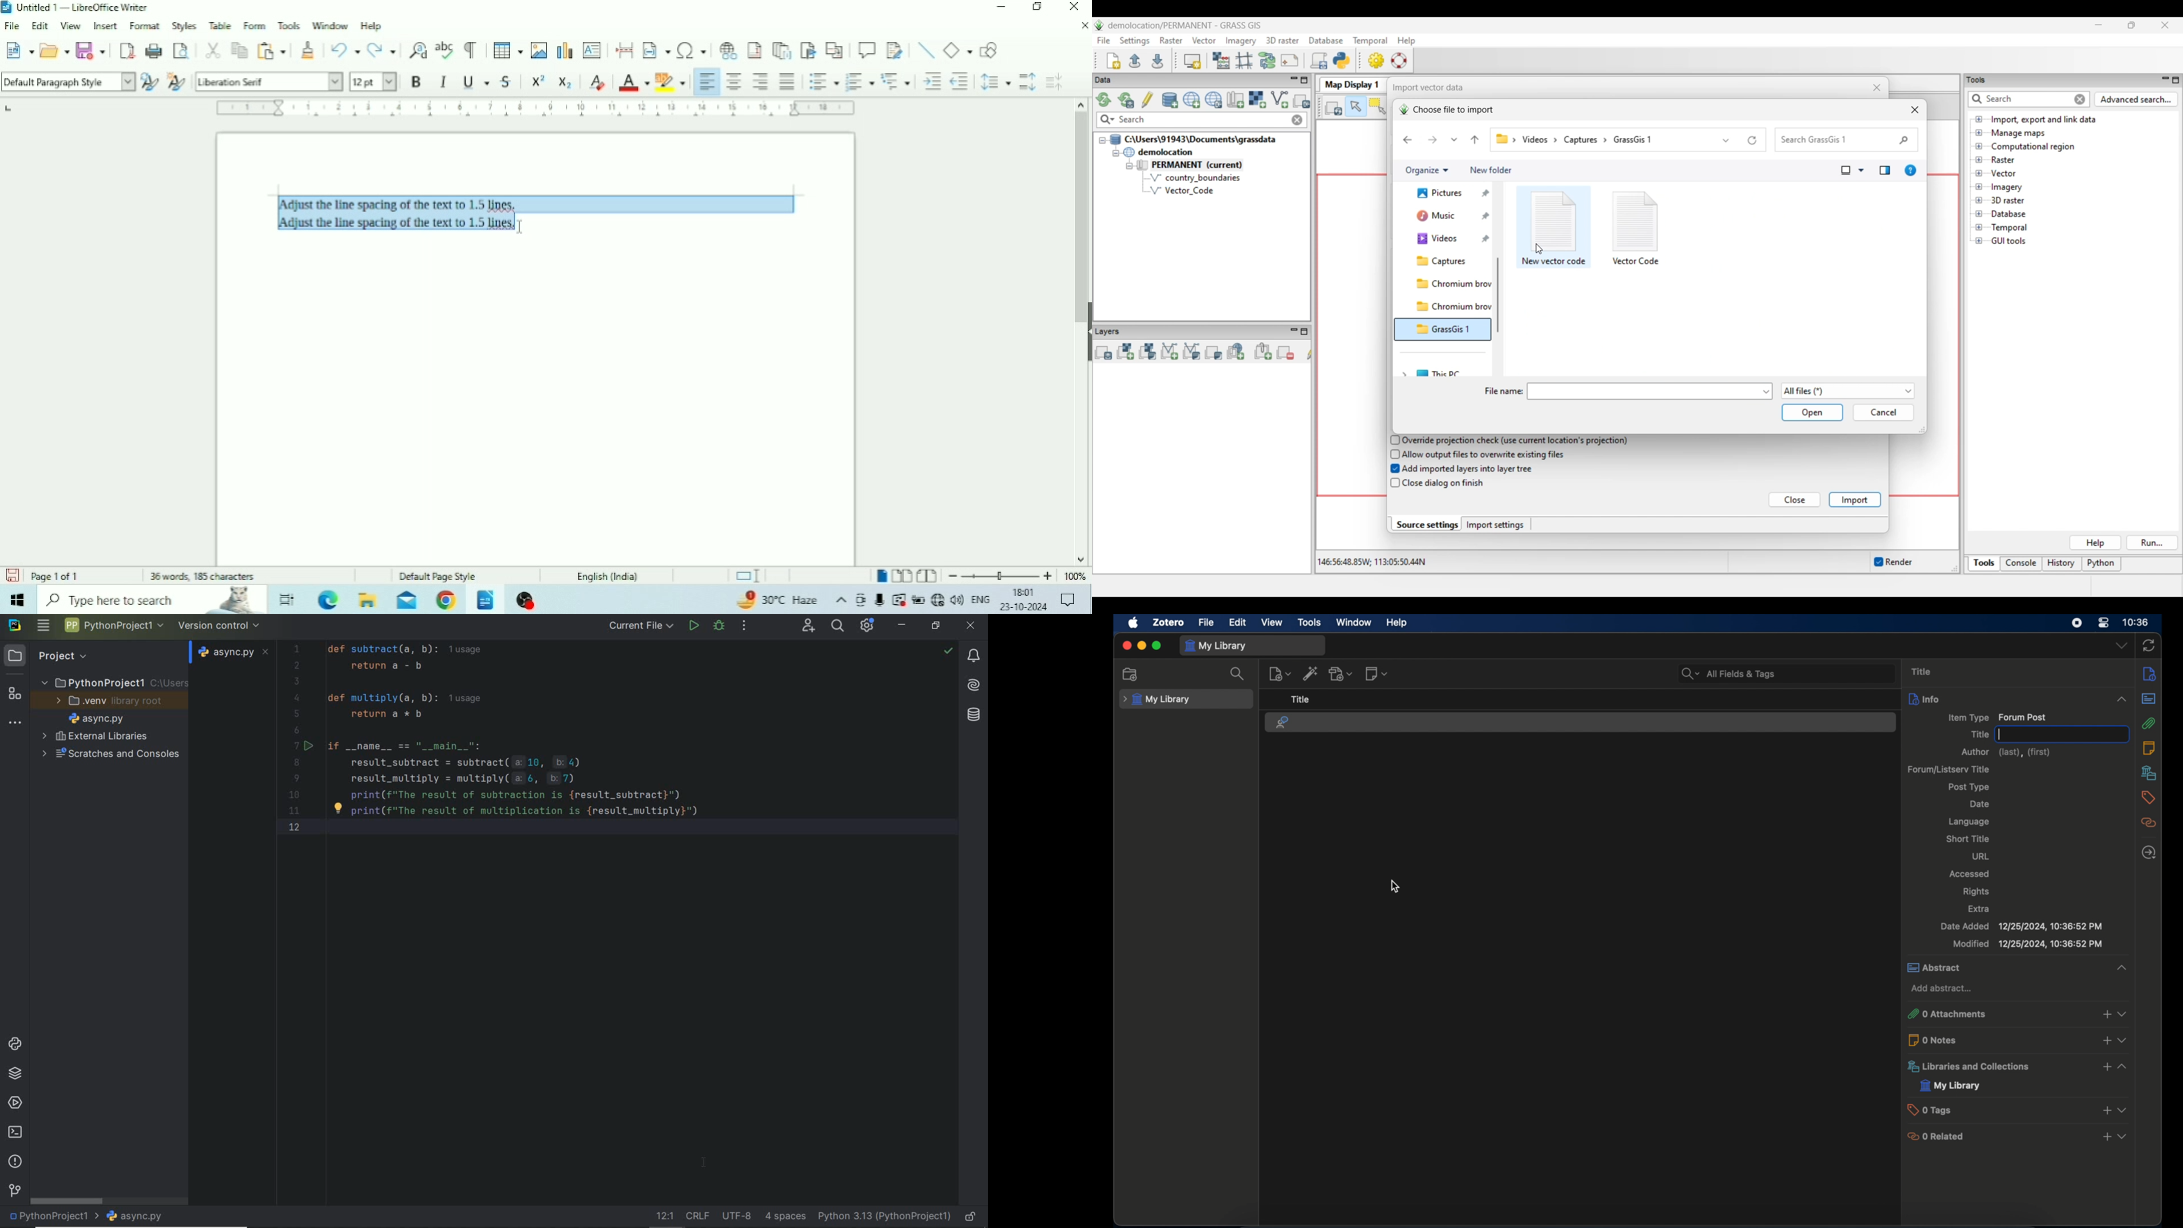 The width and height of the screenshot is (2184, 1232). I want to click on Restore Down, so click(1037, 7).